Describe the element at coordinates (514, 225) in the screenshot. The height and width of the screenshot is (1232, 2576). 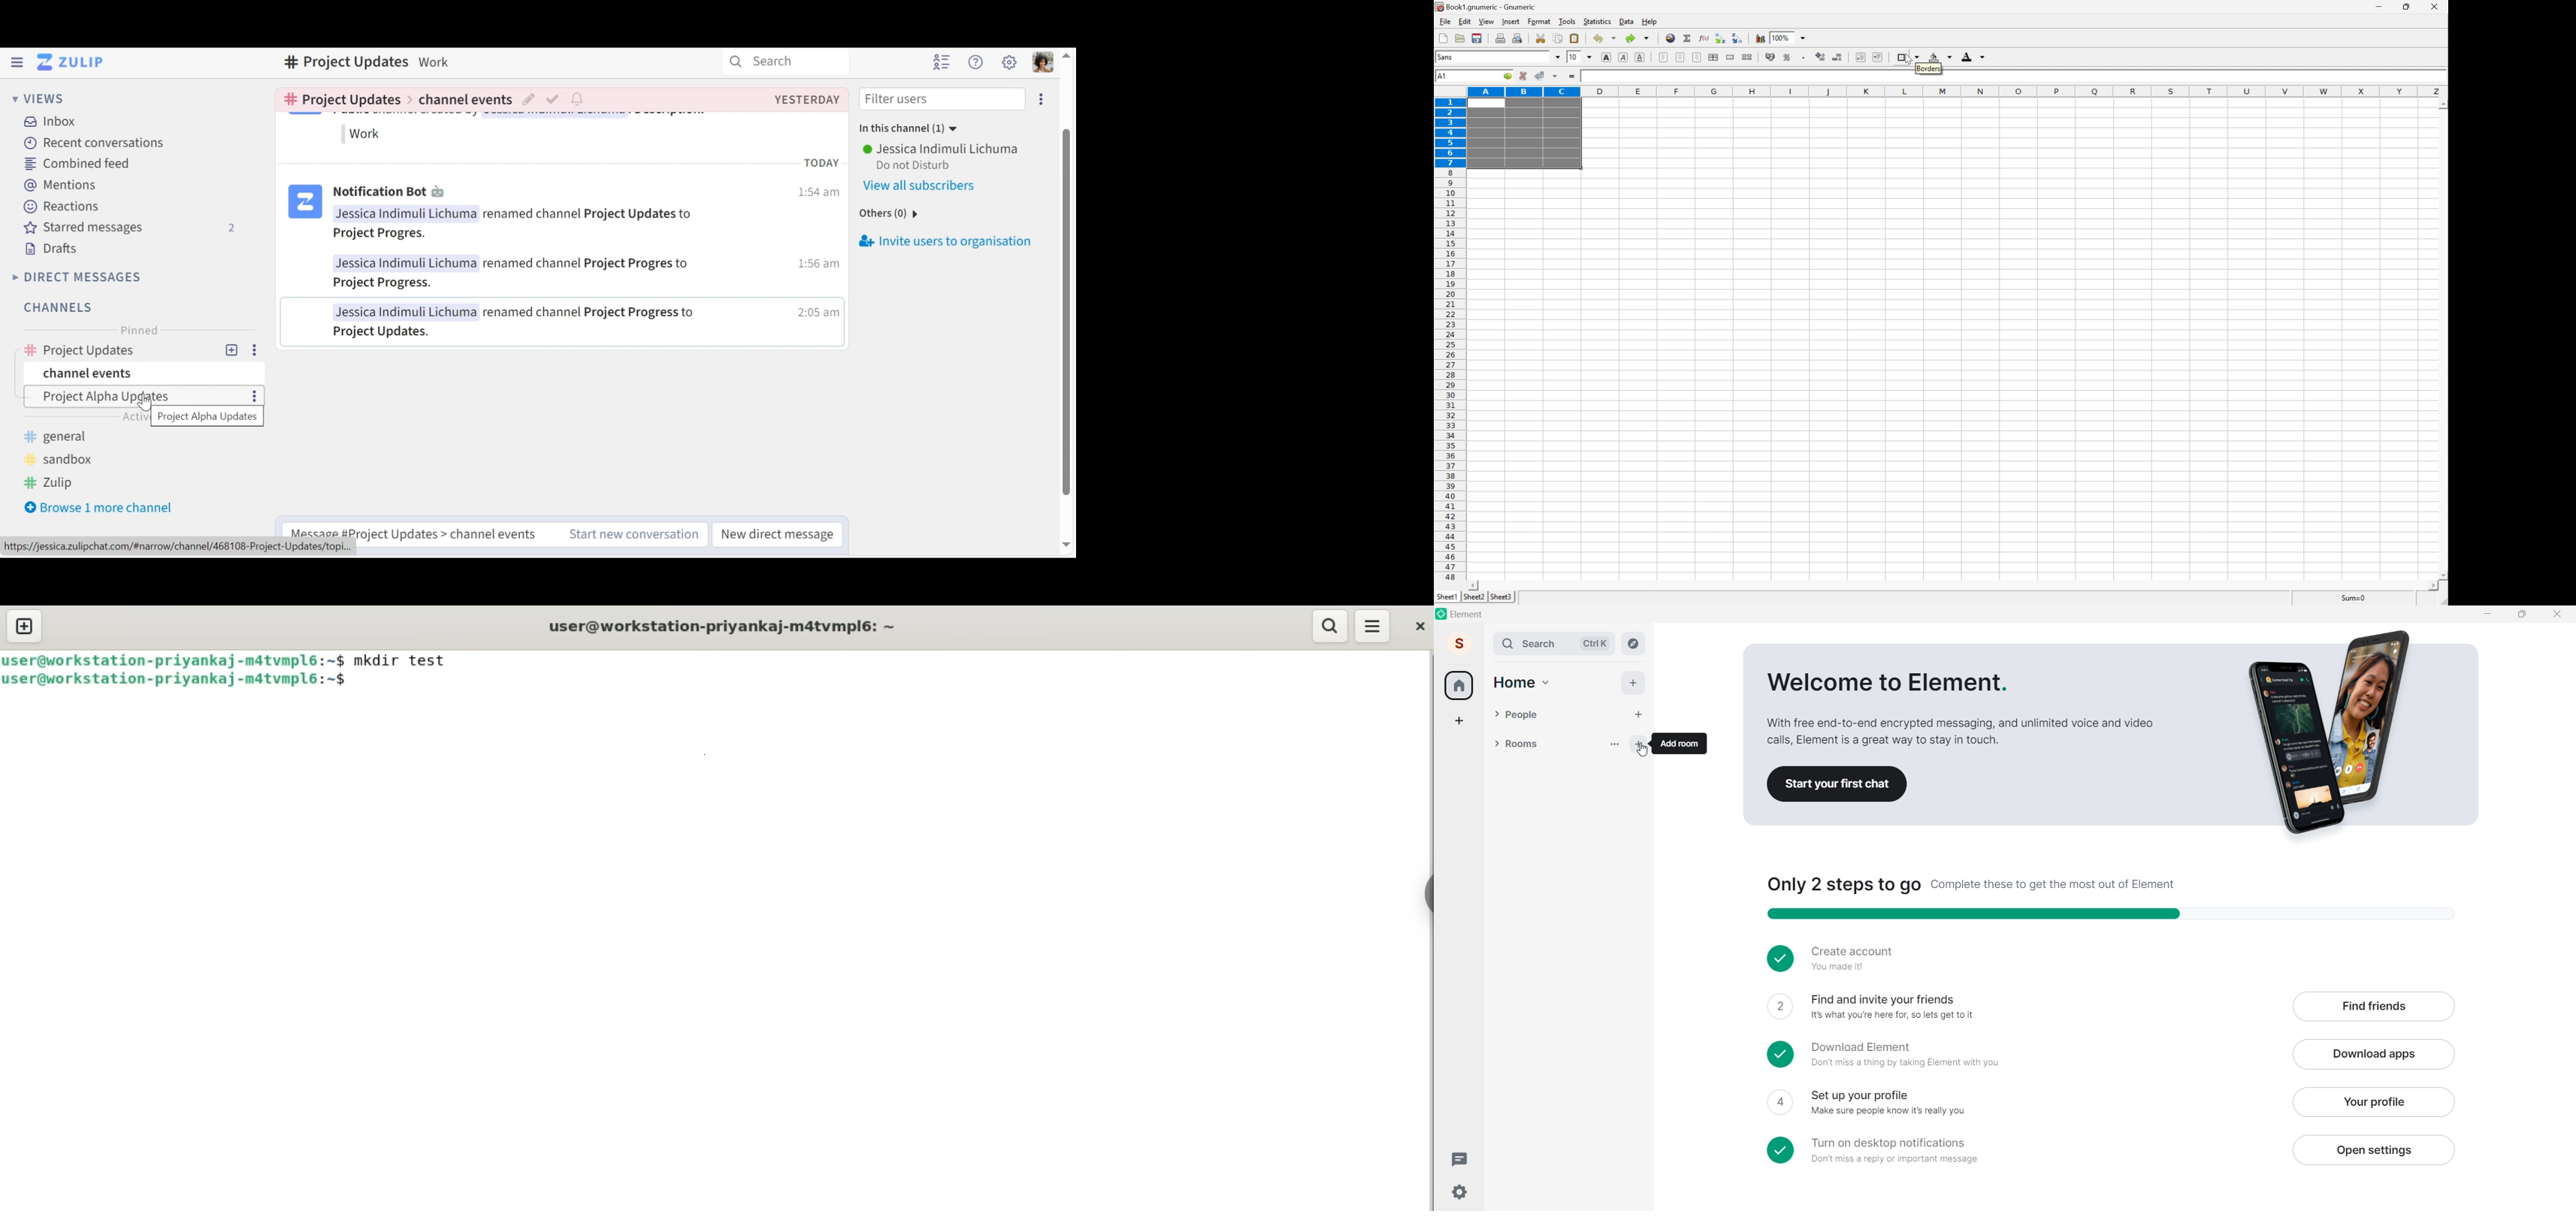
I see ` Jessica Inaimuli Lichuma renamed channel Project Updates toProject Progres.` at that location.